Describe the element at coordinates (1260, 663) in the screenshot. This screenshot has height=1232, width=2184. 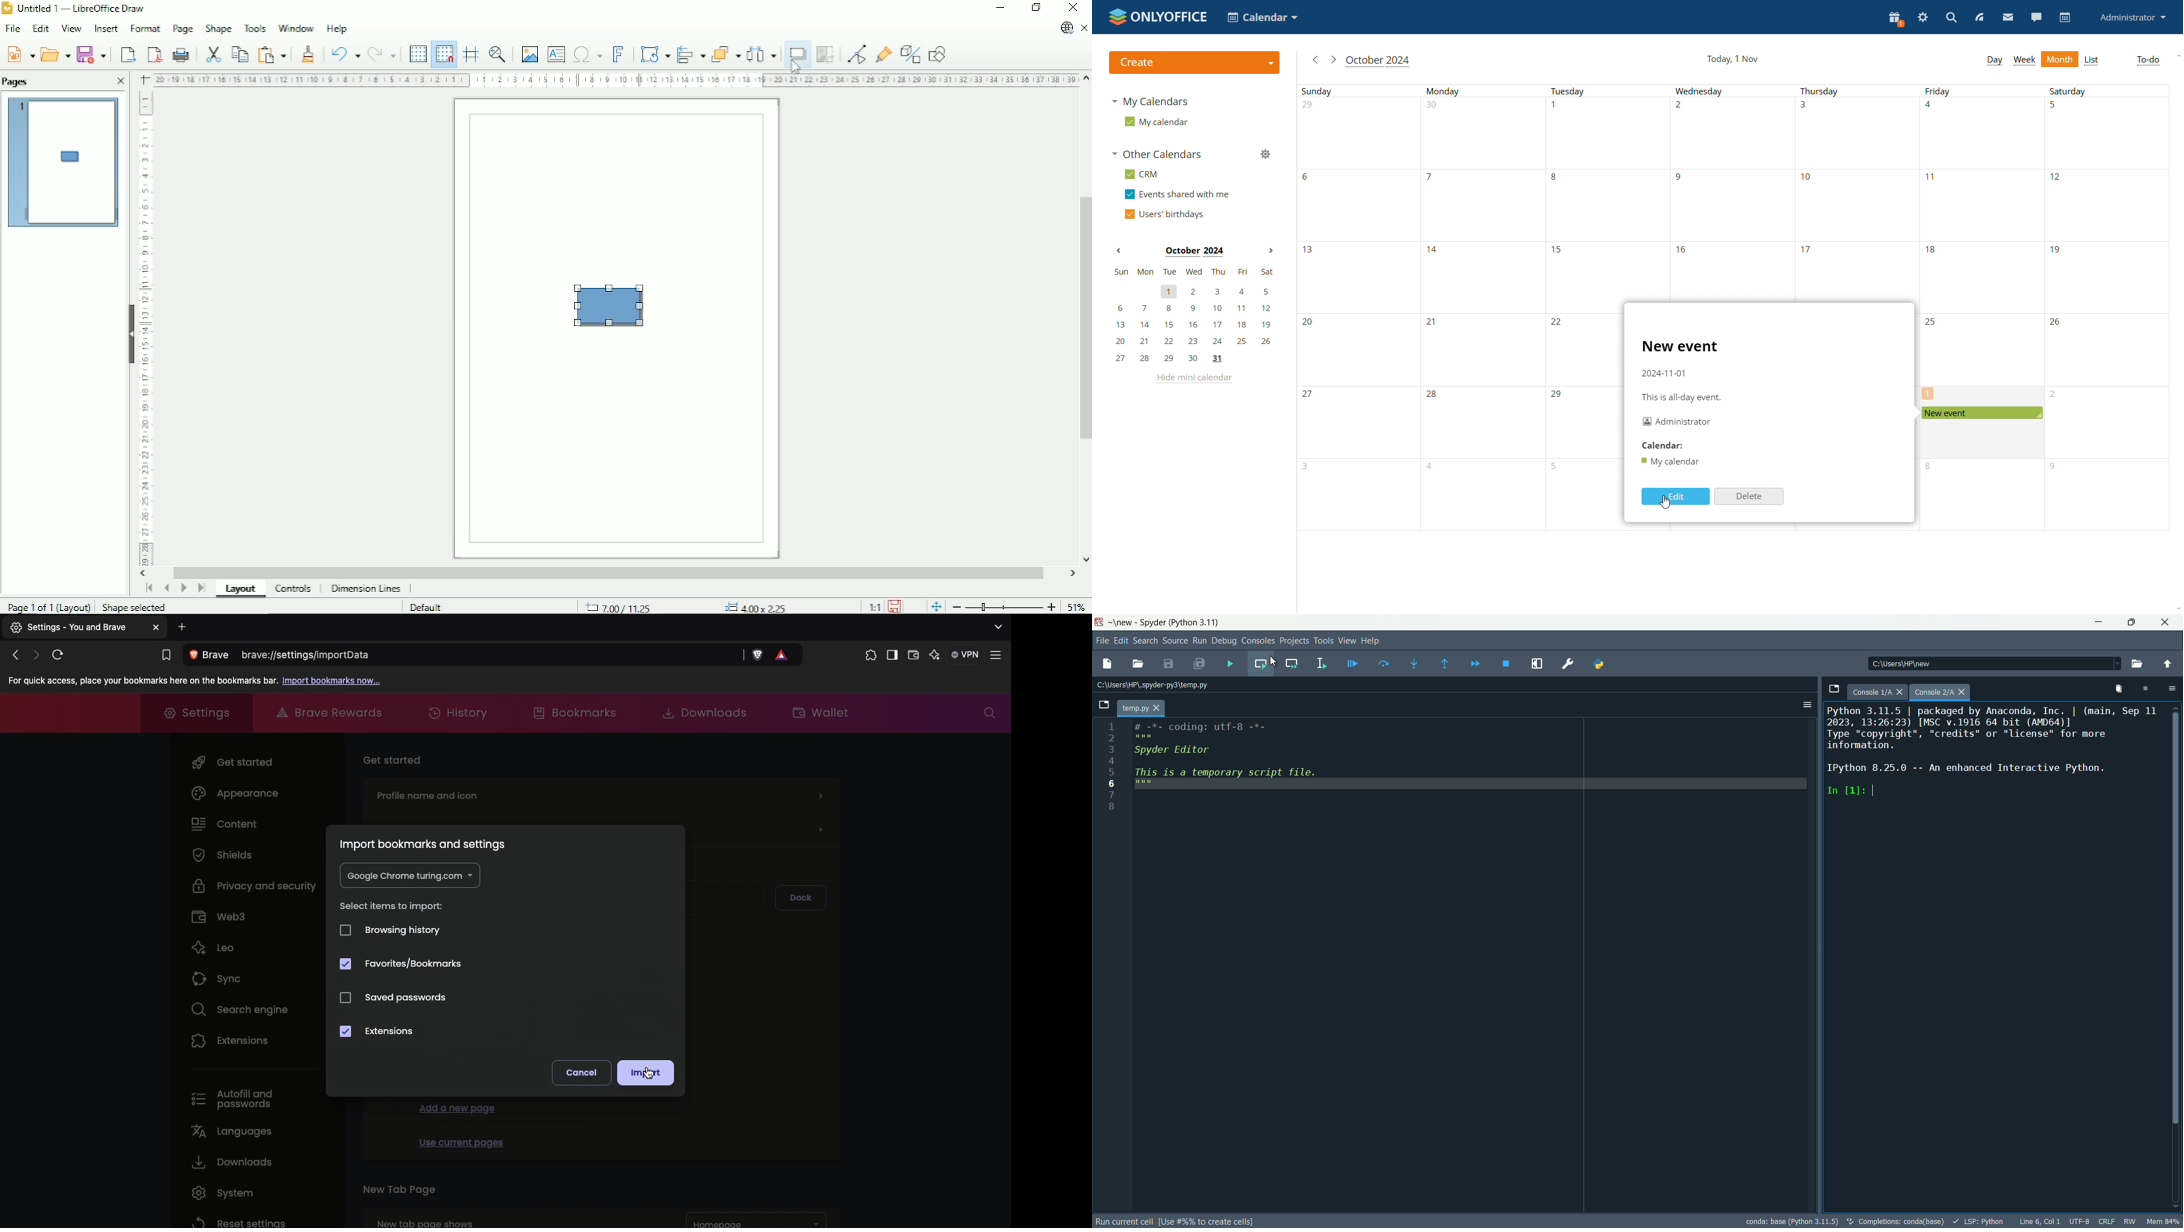
I see `run current cell` at that location.